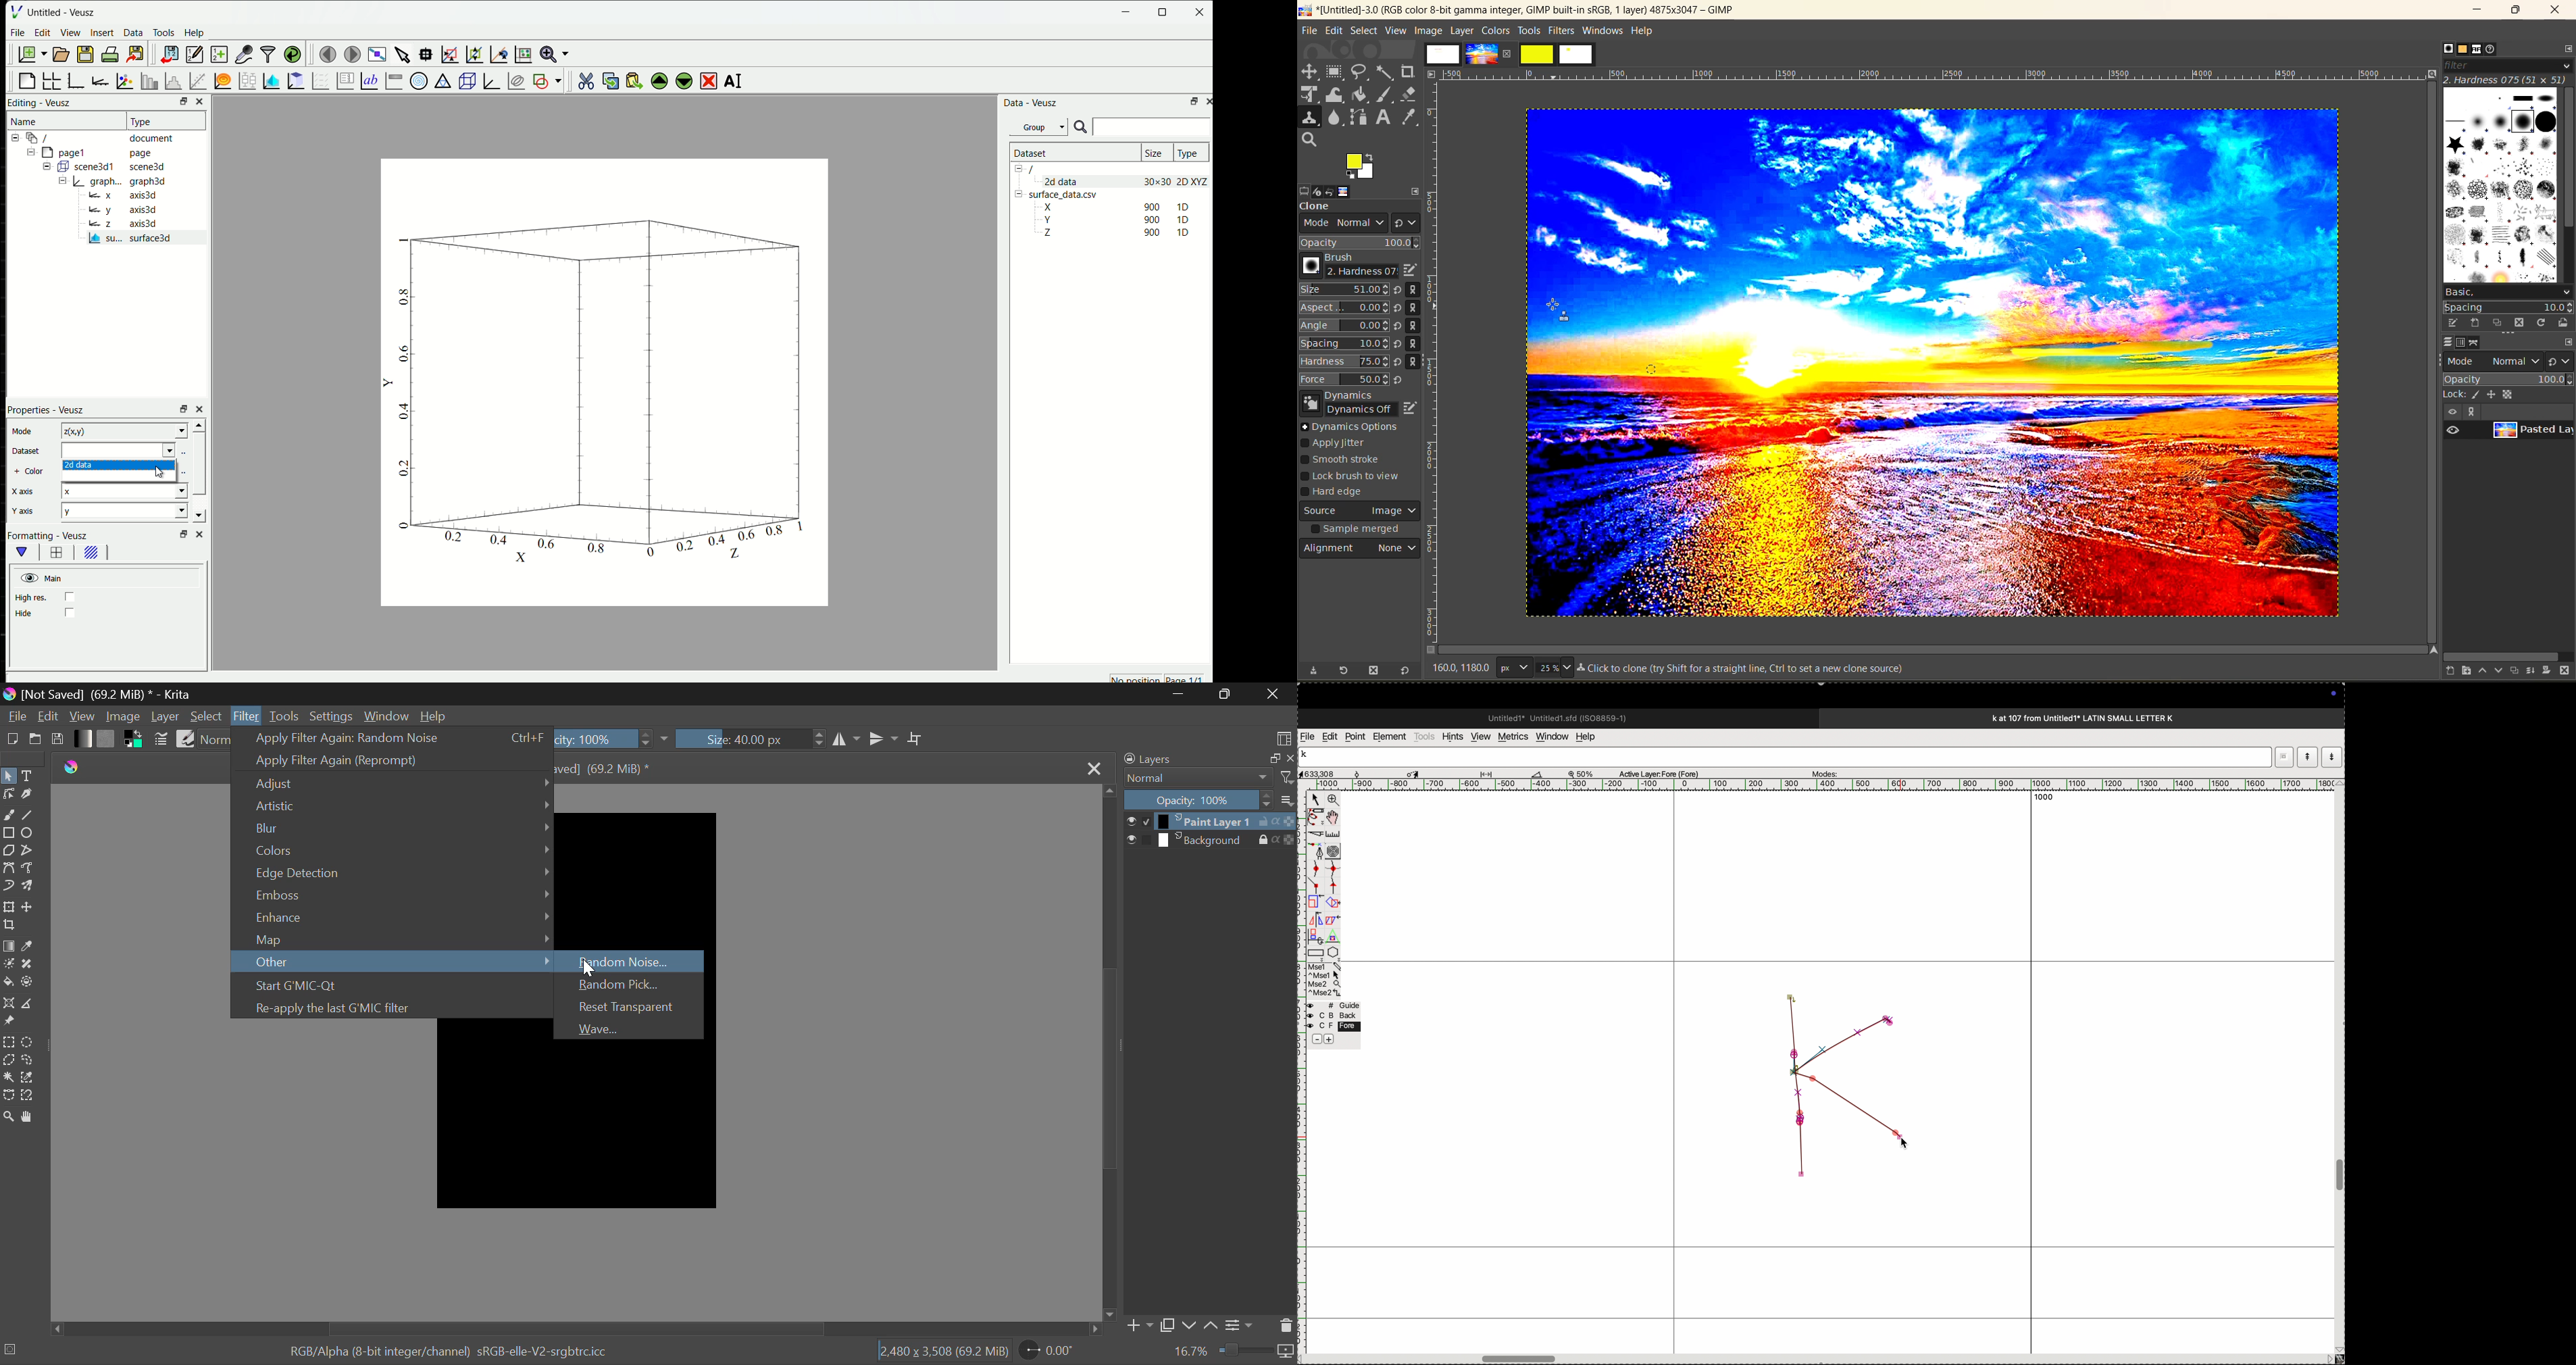 This screenshot has height=1372, width=2576. I want to click on File, so click(16, 718).